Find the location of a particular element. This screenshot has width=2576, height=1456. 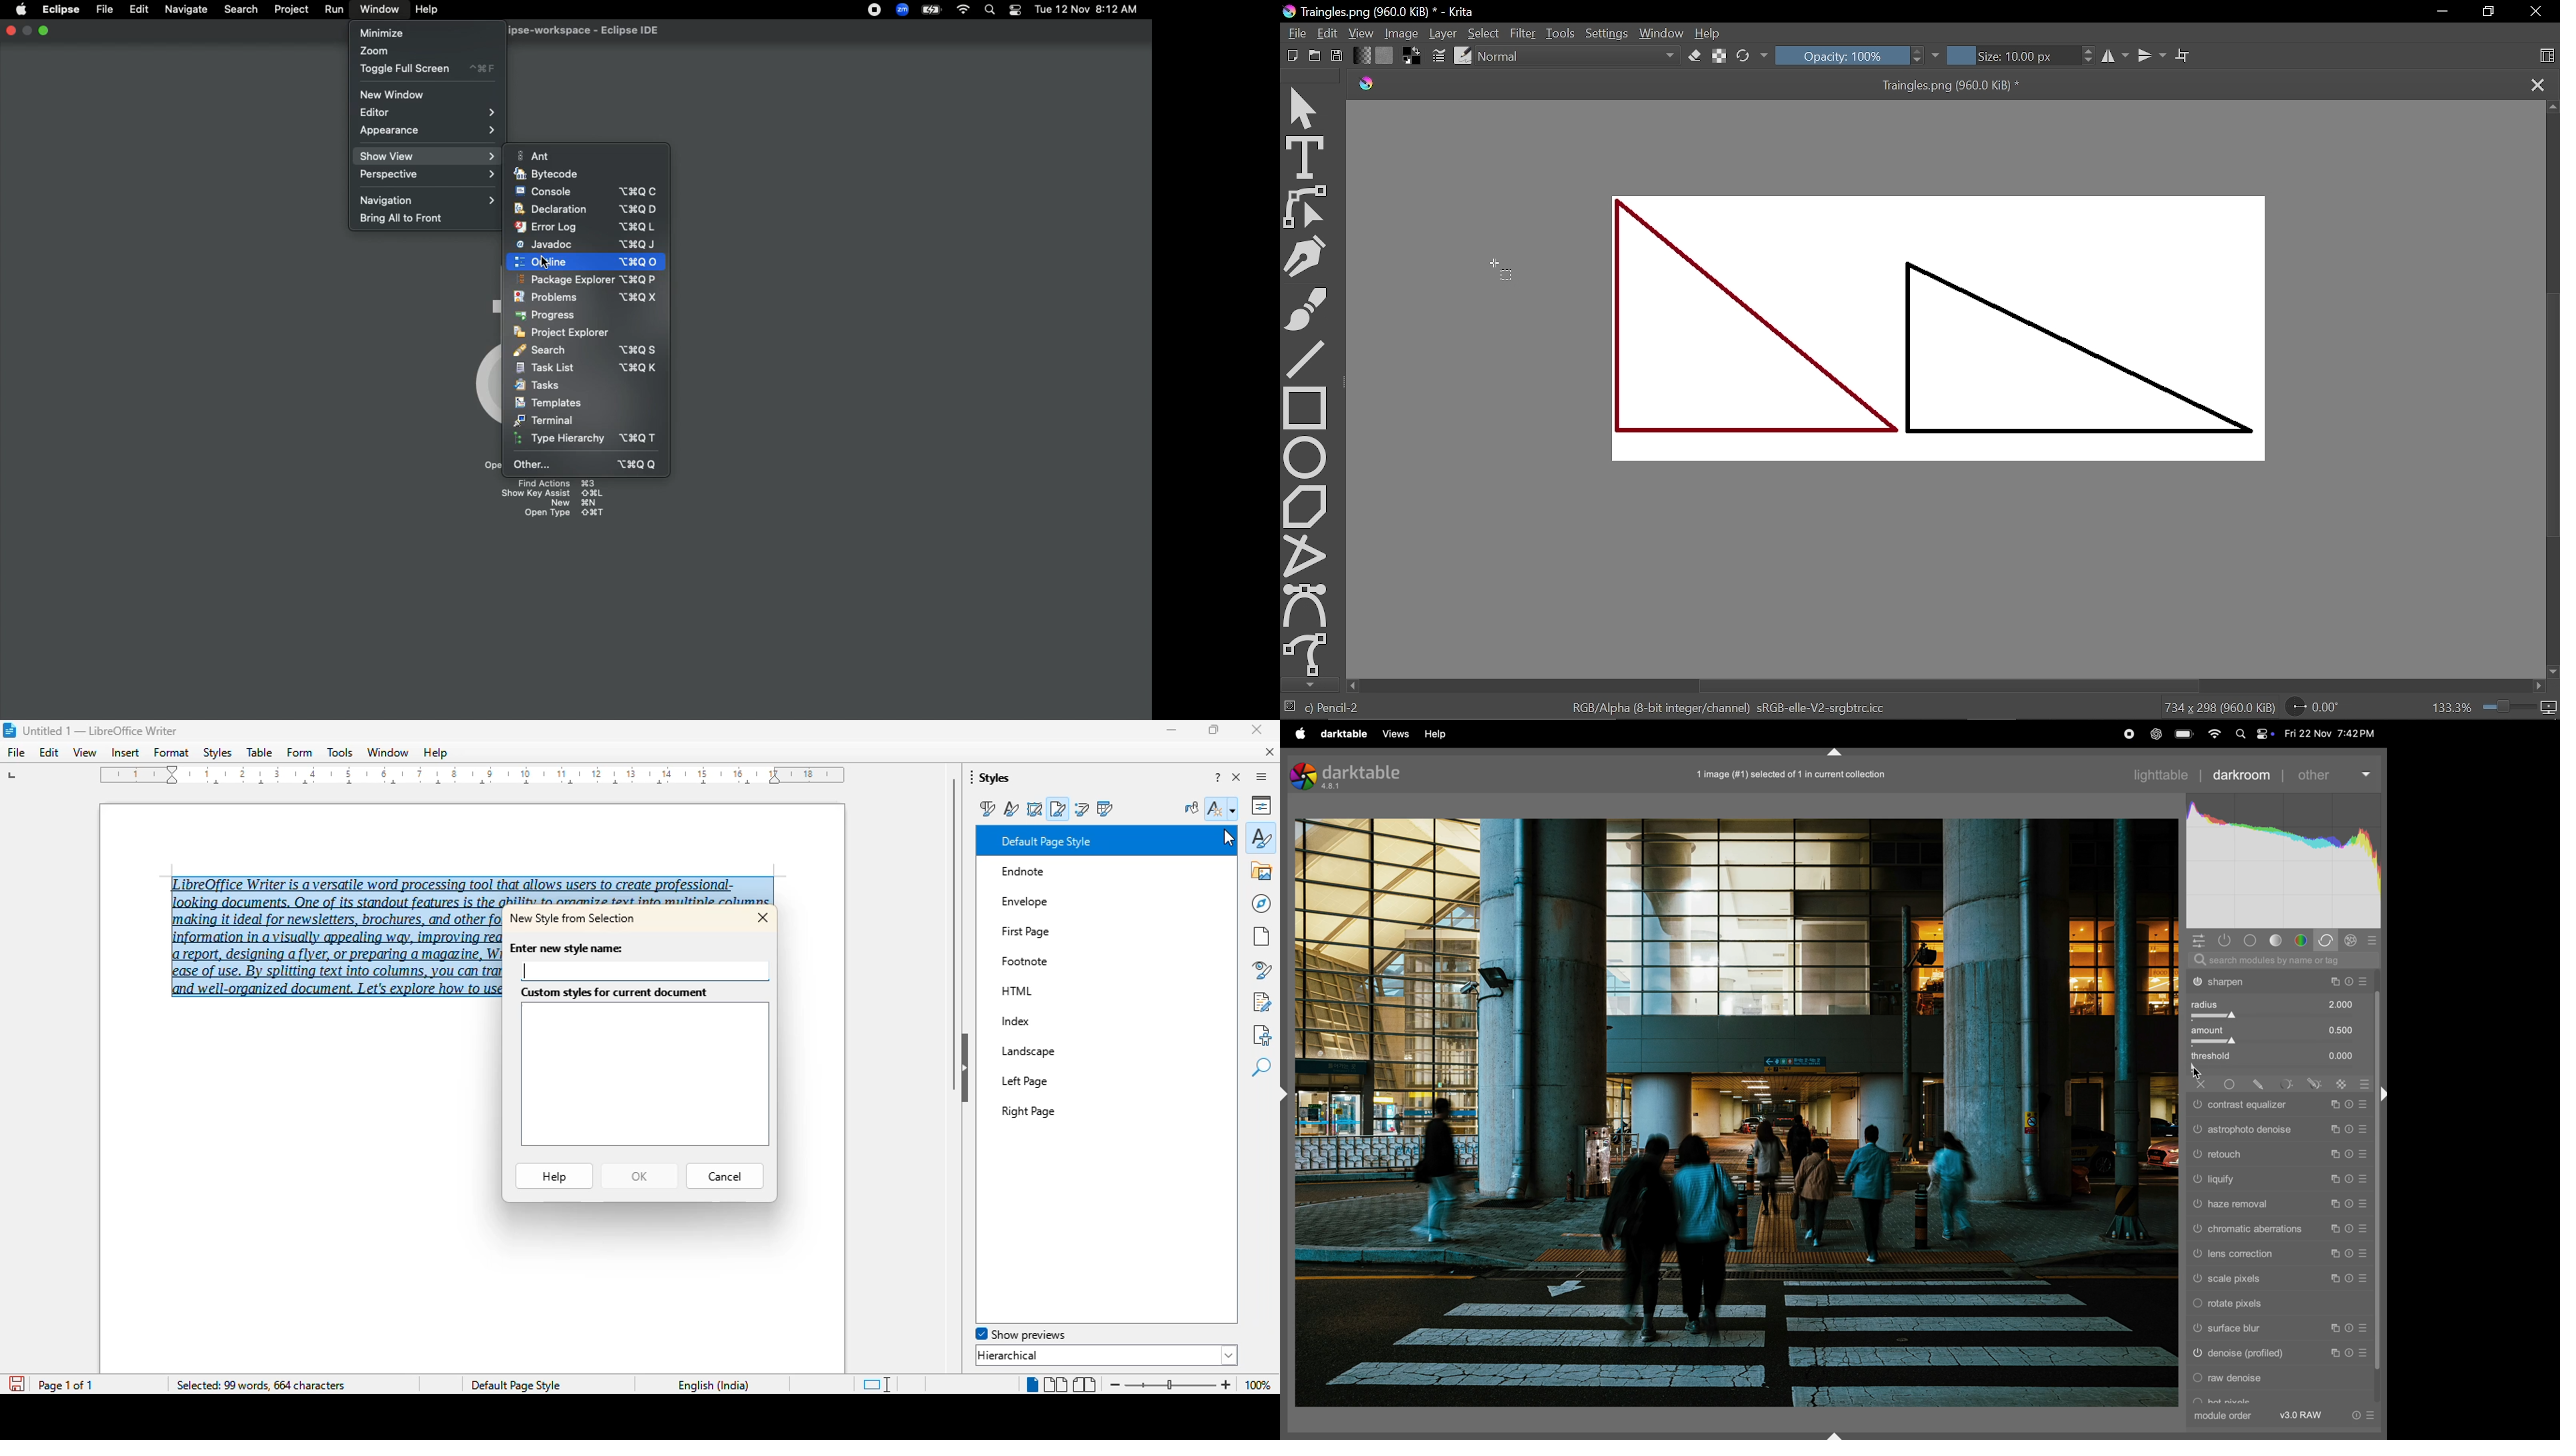

Two triangles is located at coordinates (1952, 337).